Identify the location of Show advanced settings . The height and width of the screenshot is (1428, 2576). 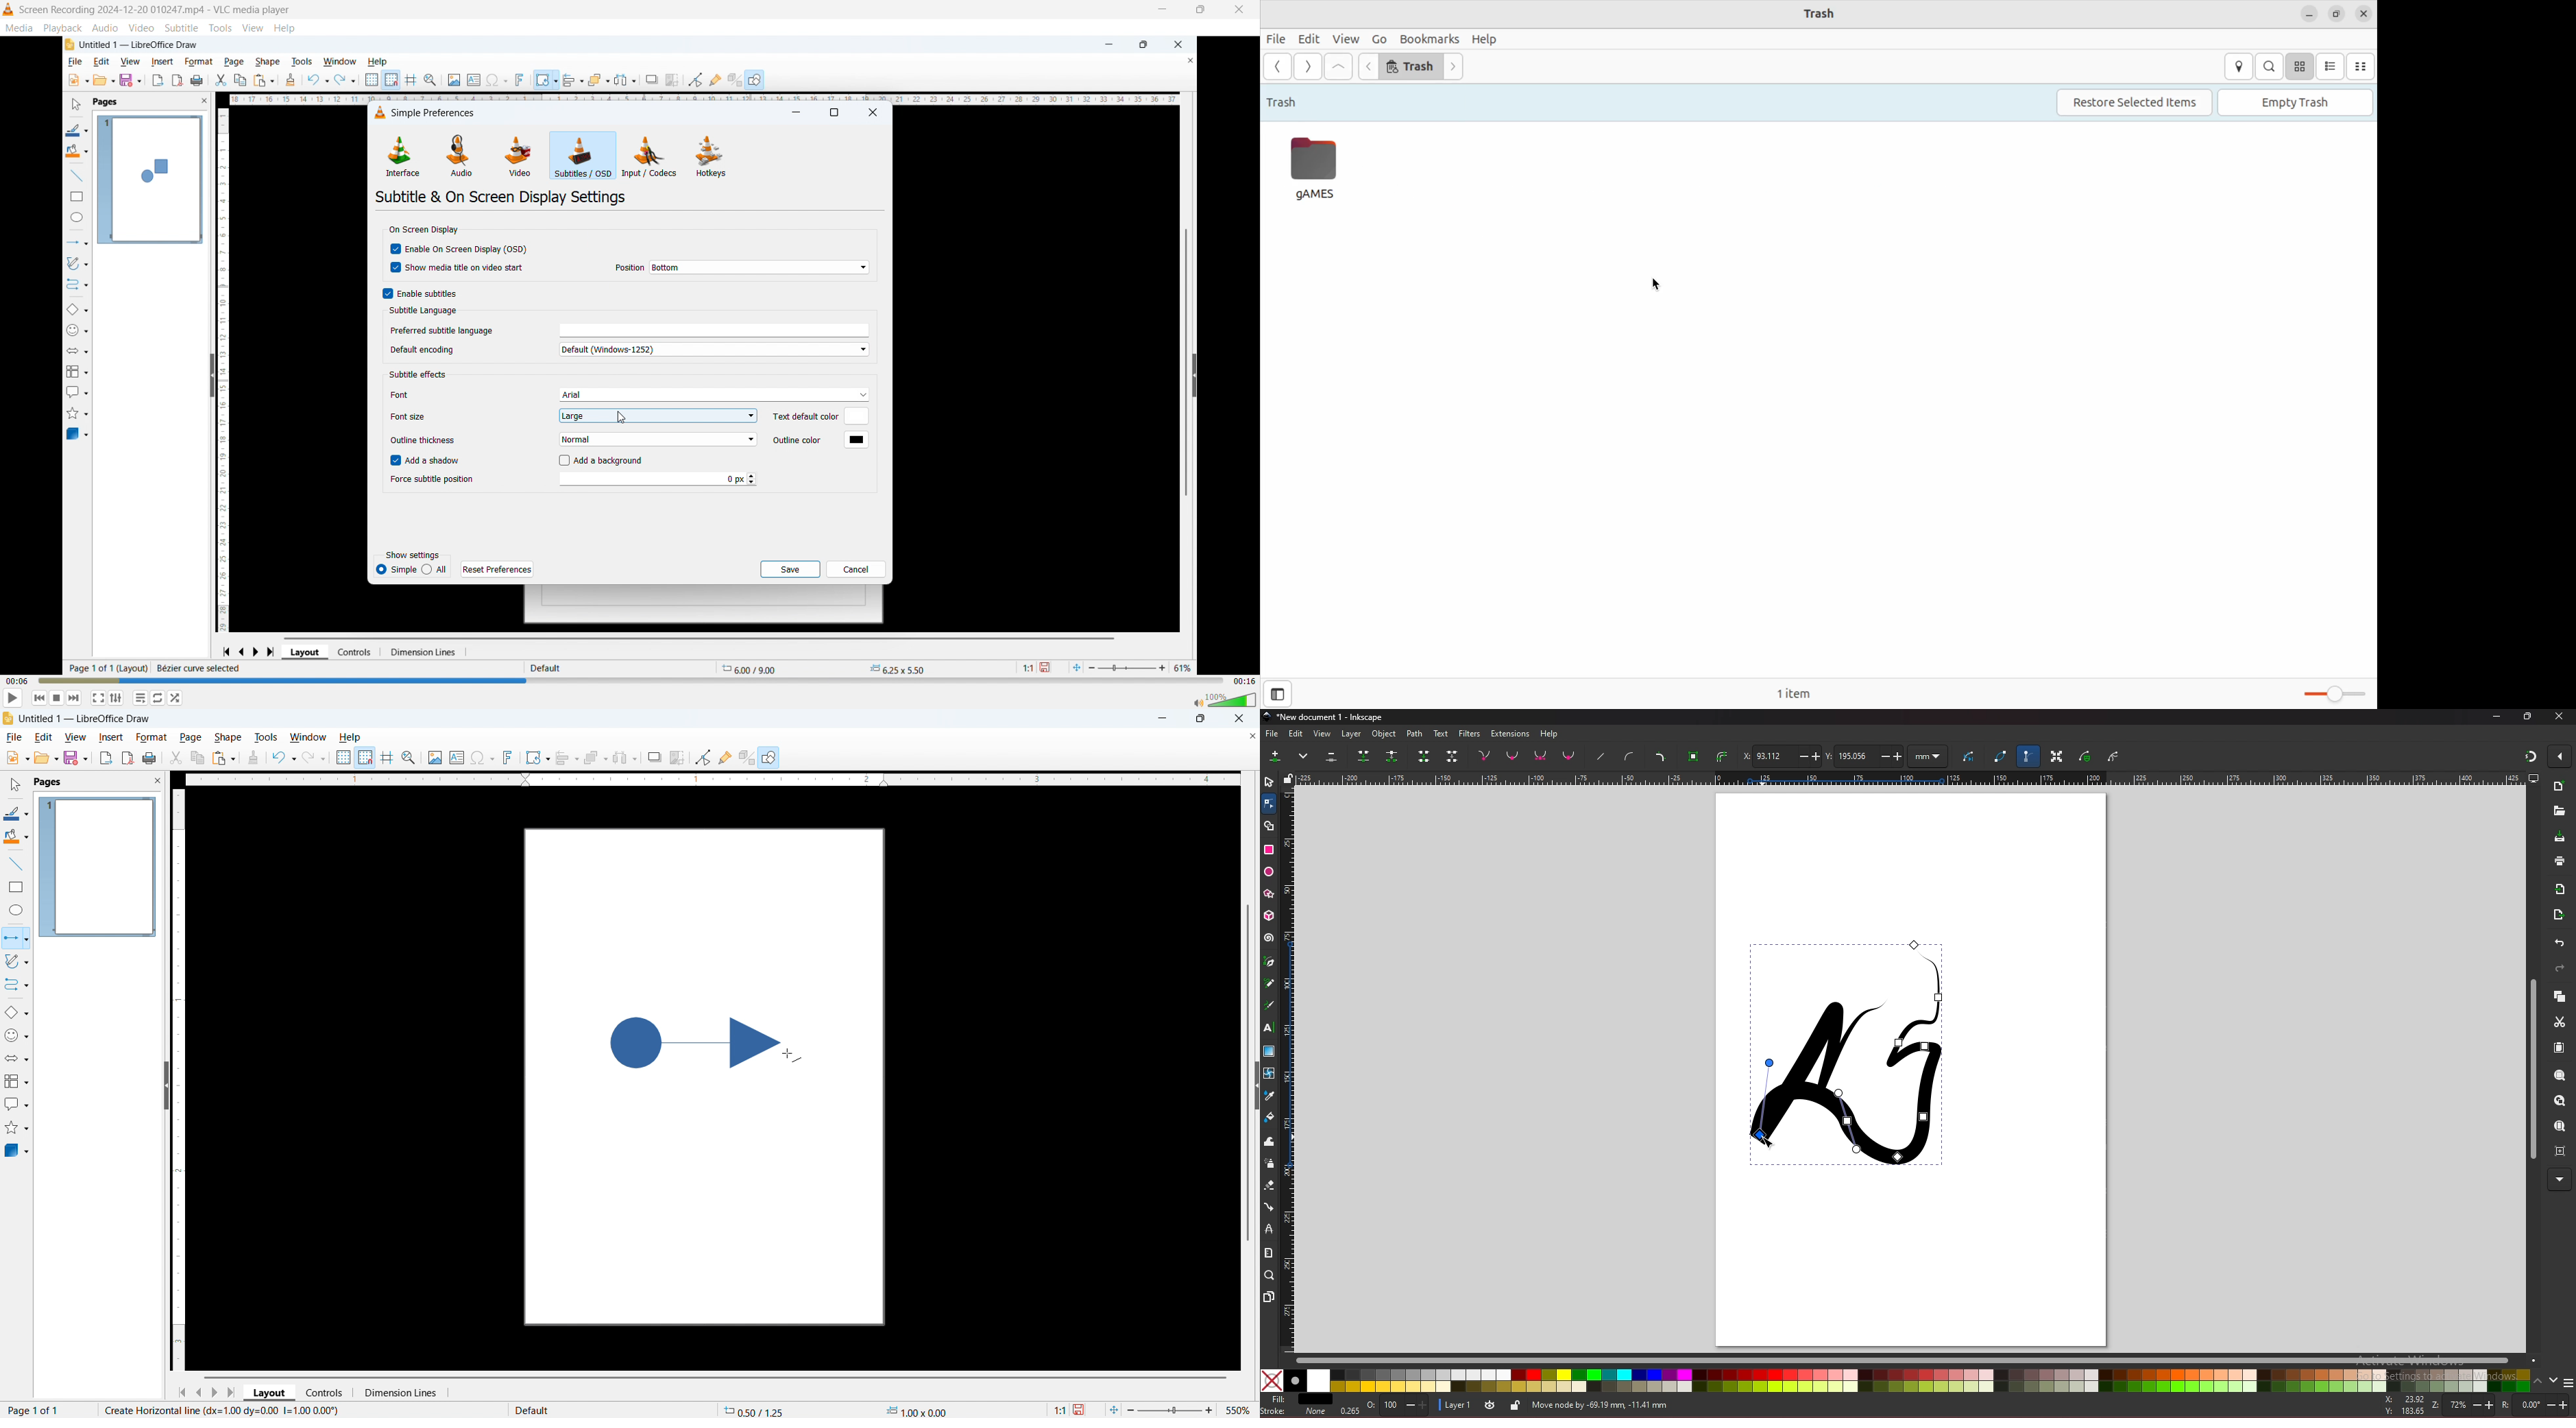
(158, 698).